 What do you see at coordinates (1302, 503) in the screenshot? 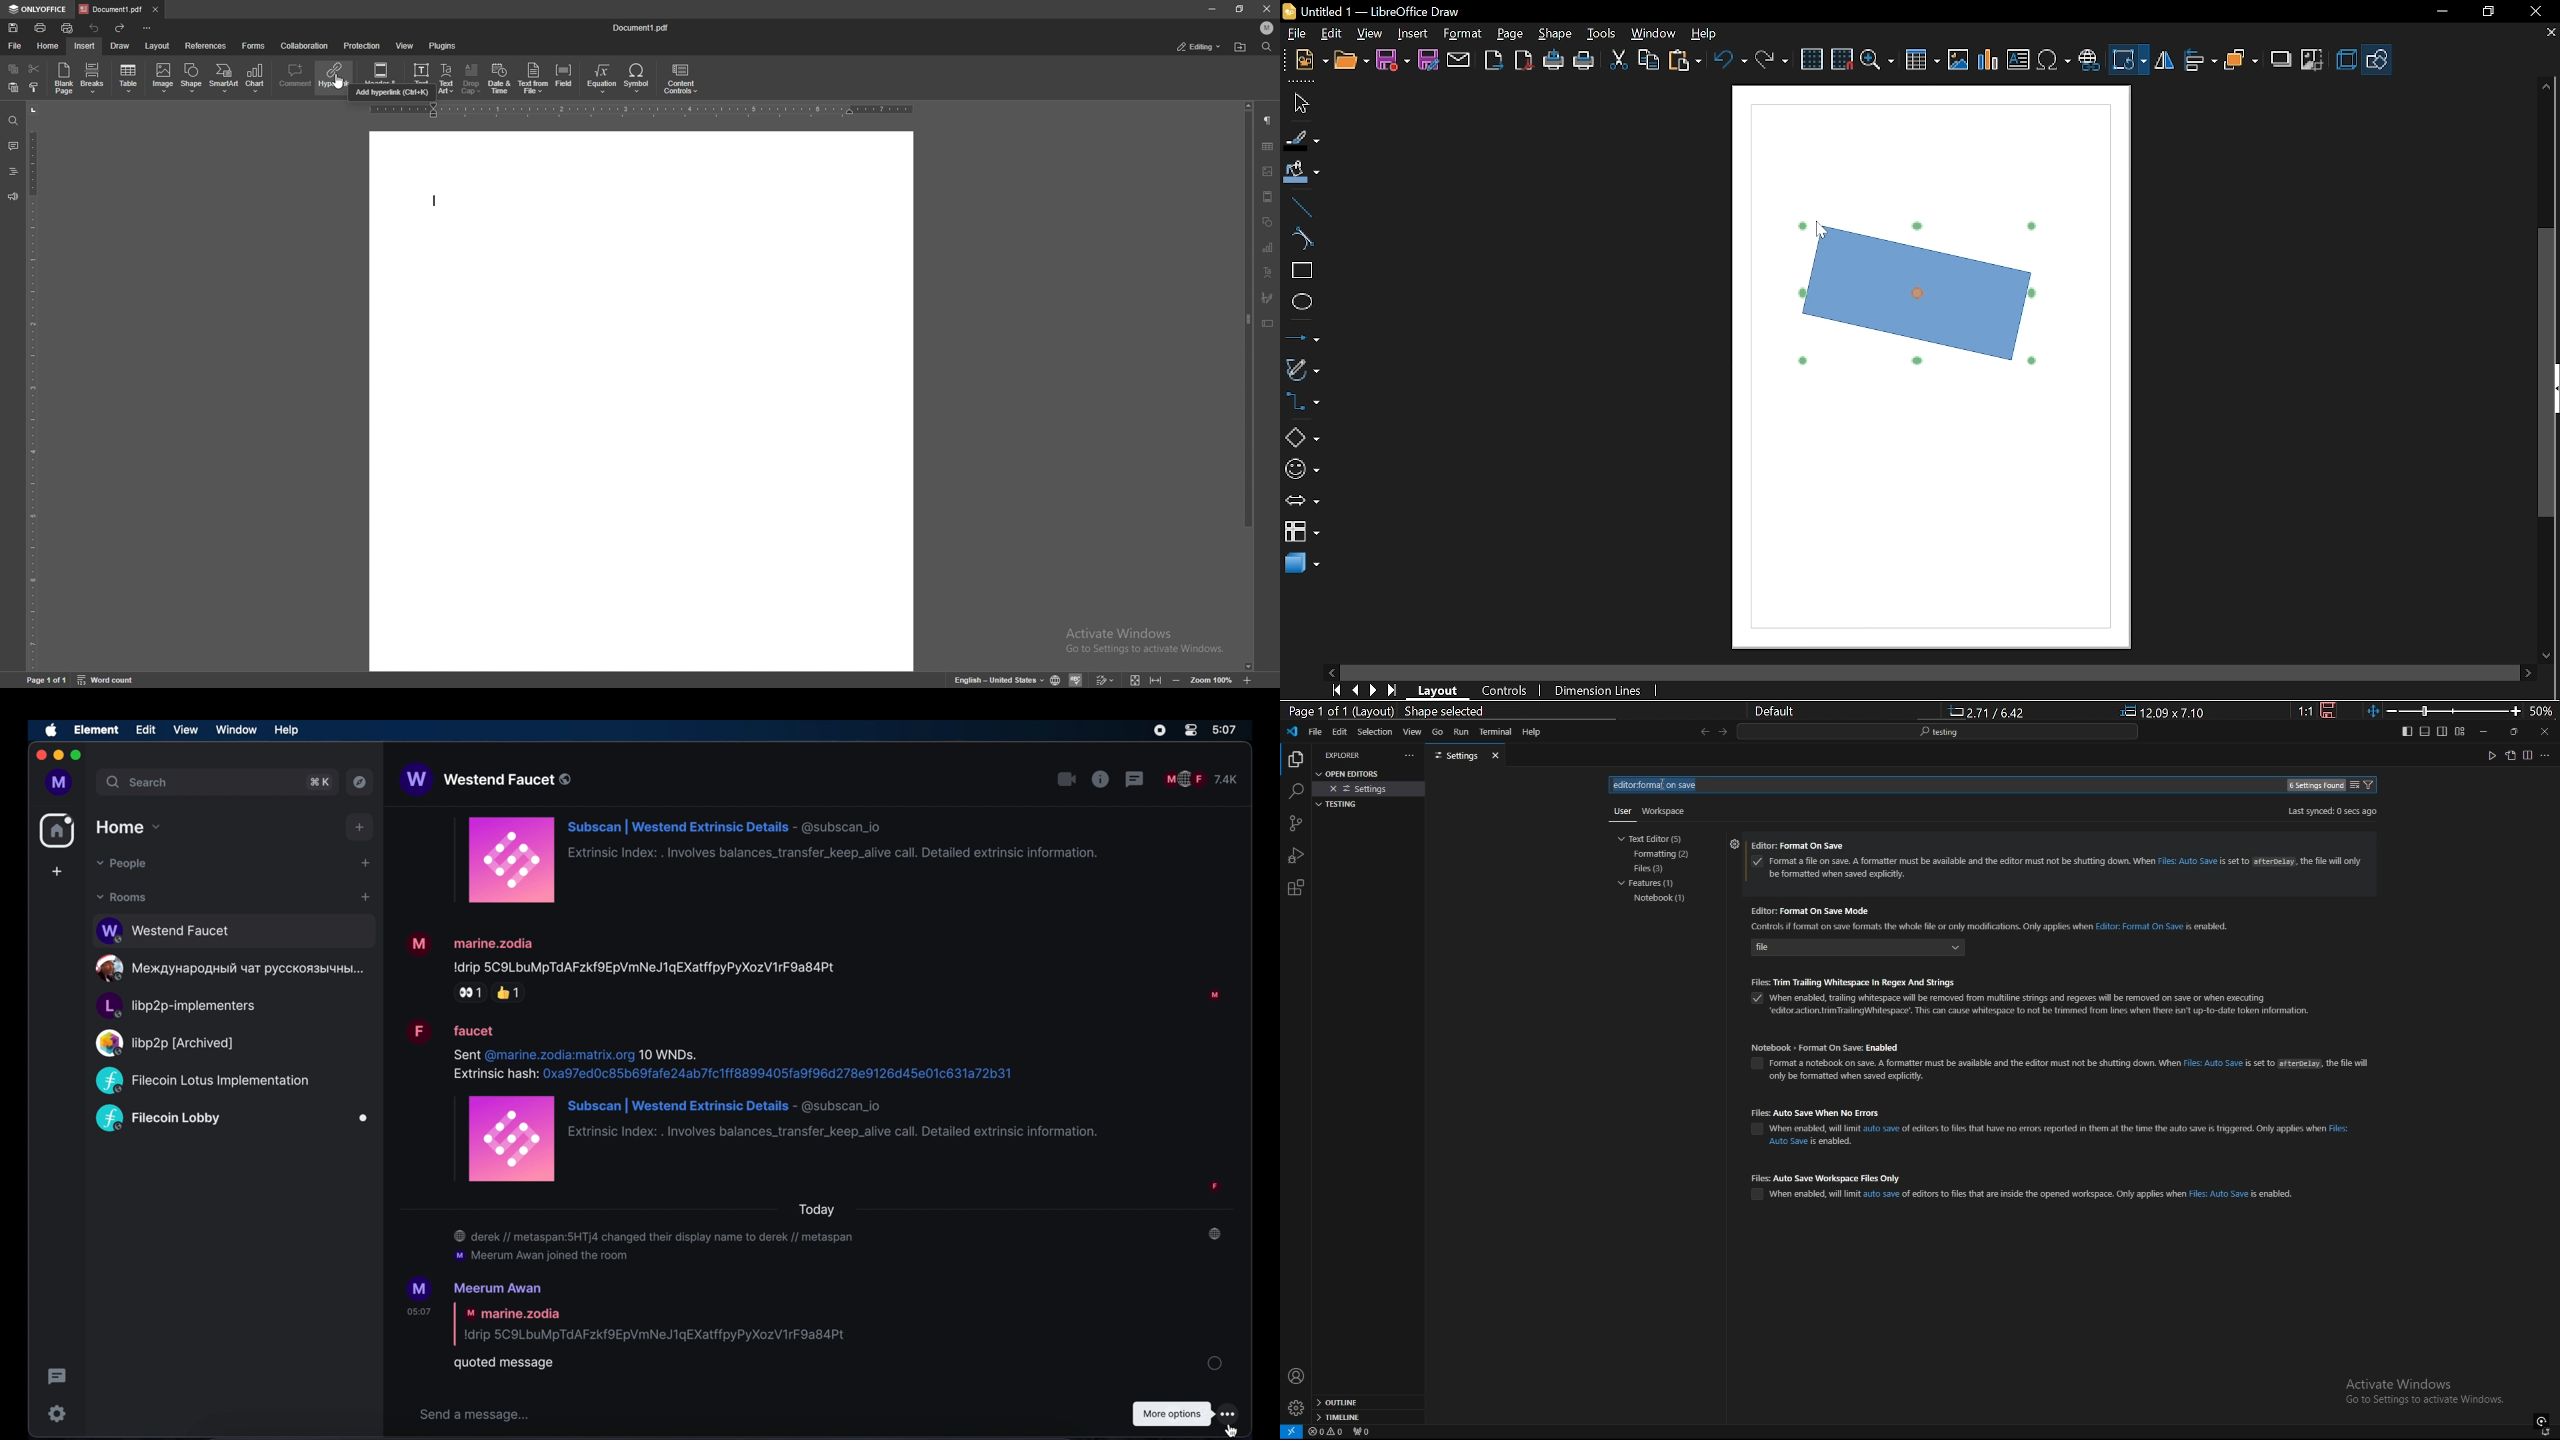
I see `arrows` at bounding box center [1302, 503].